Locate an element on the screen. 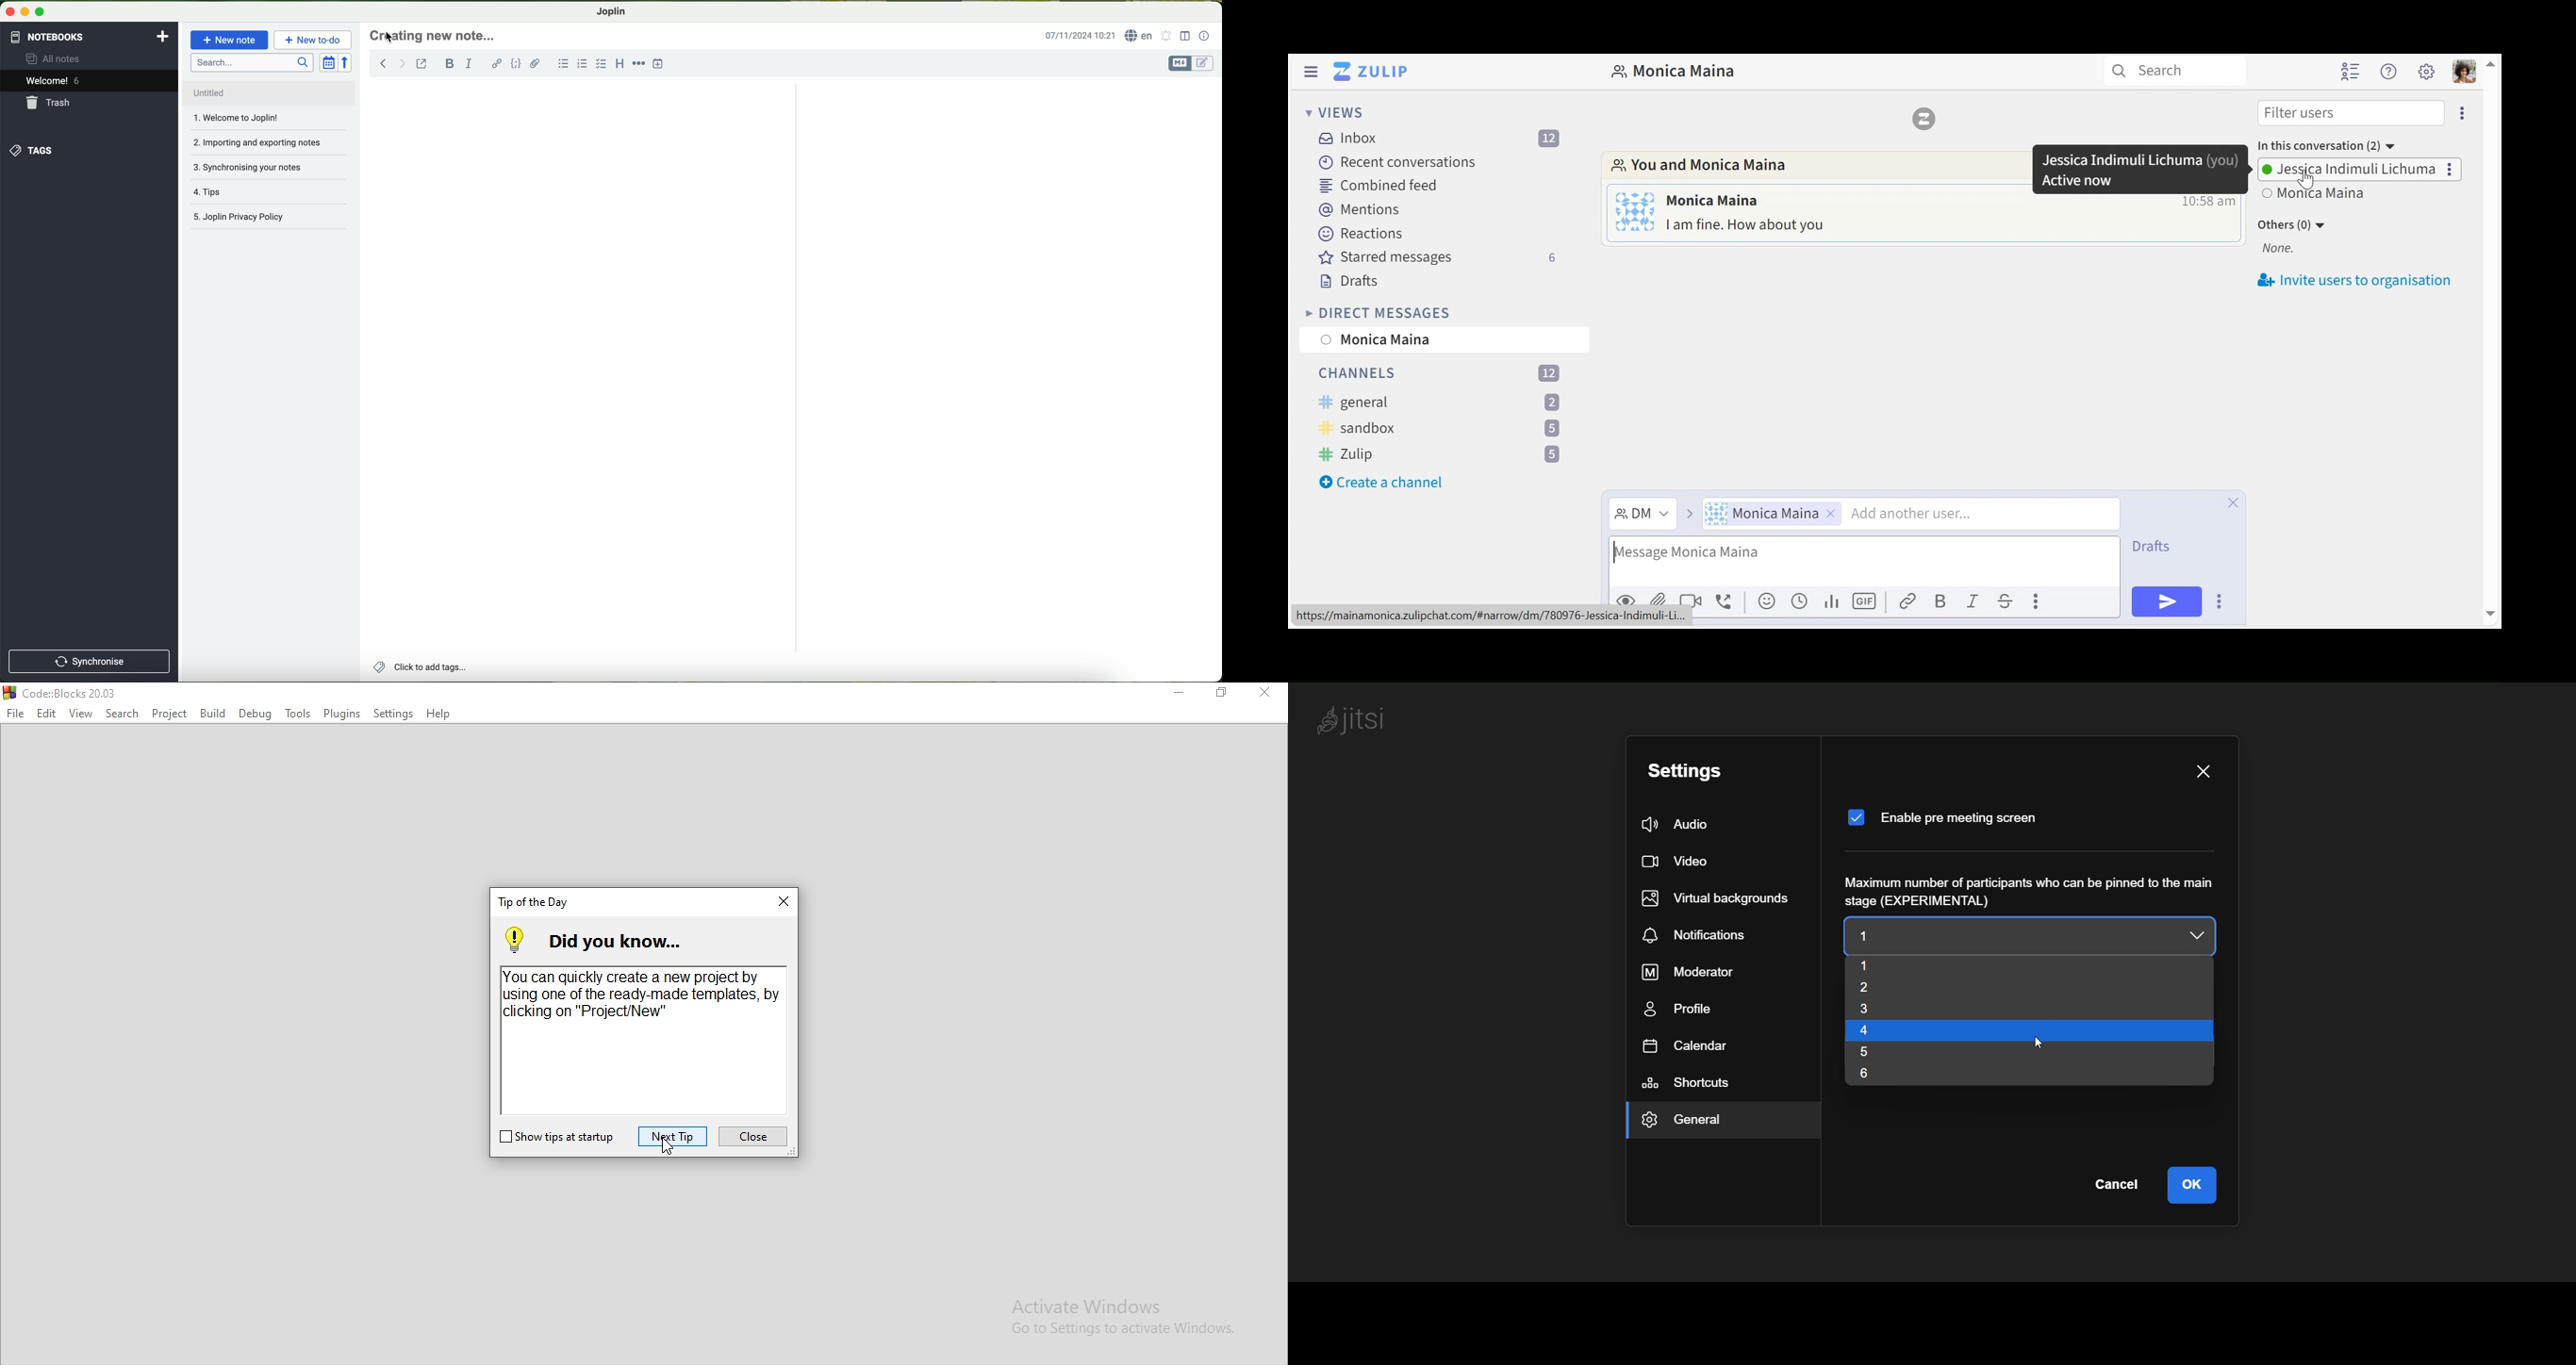 The width and height of the screenshot is (2576, 1372). minimize is located at coordinates (23, 11).